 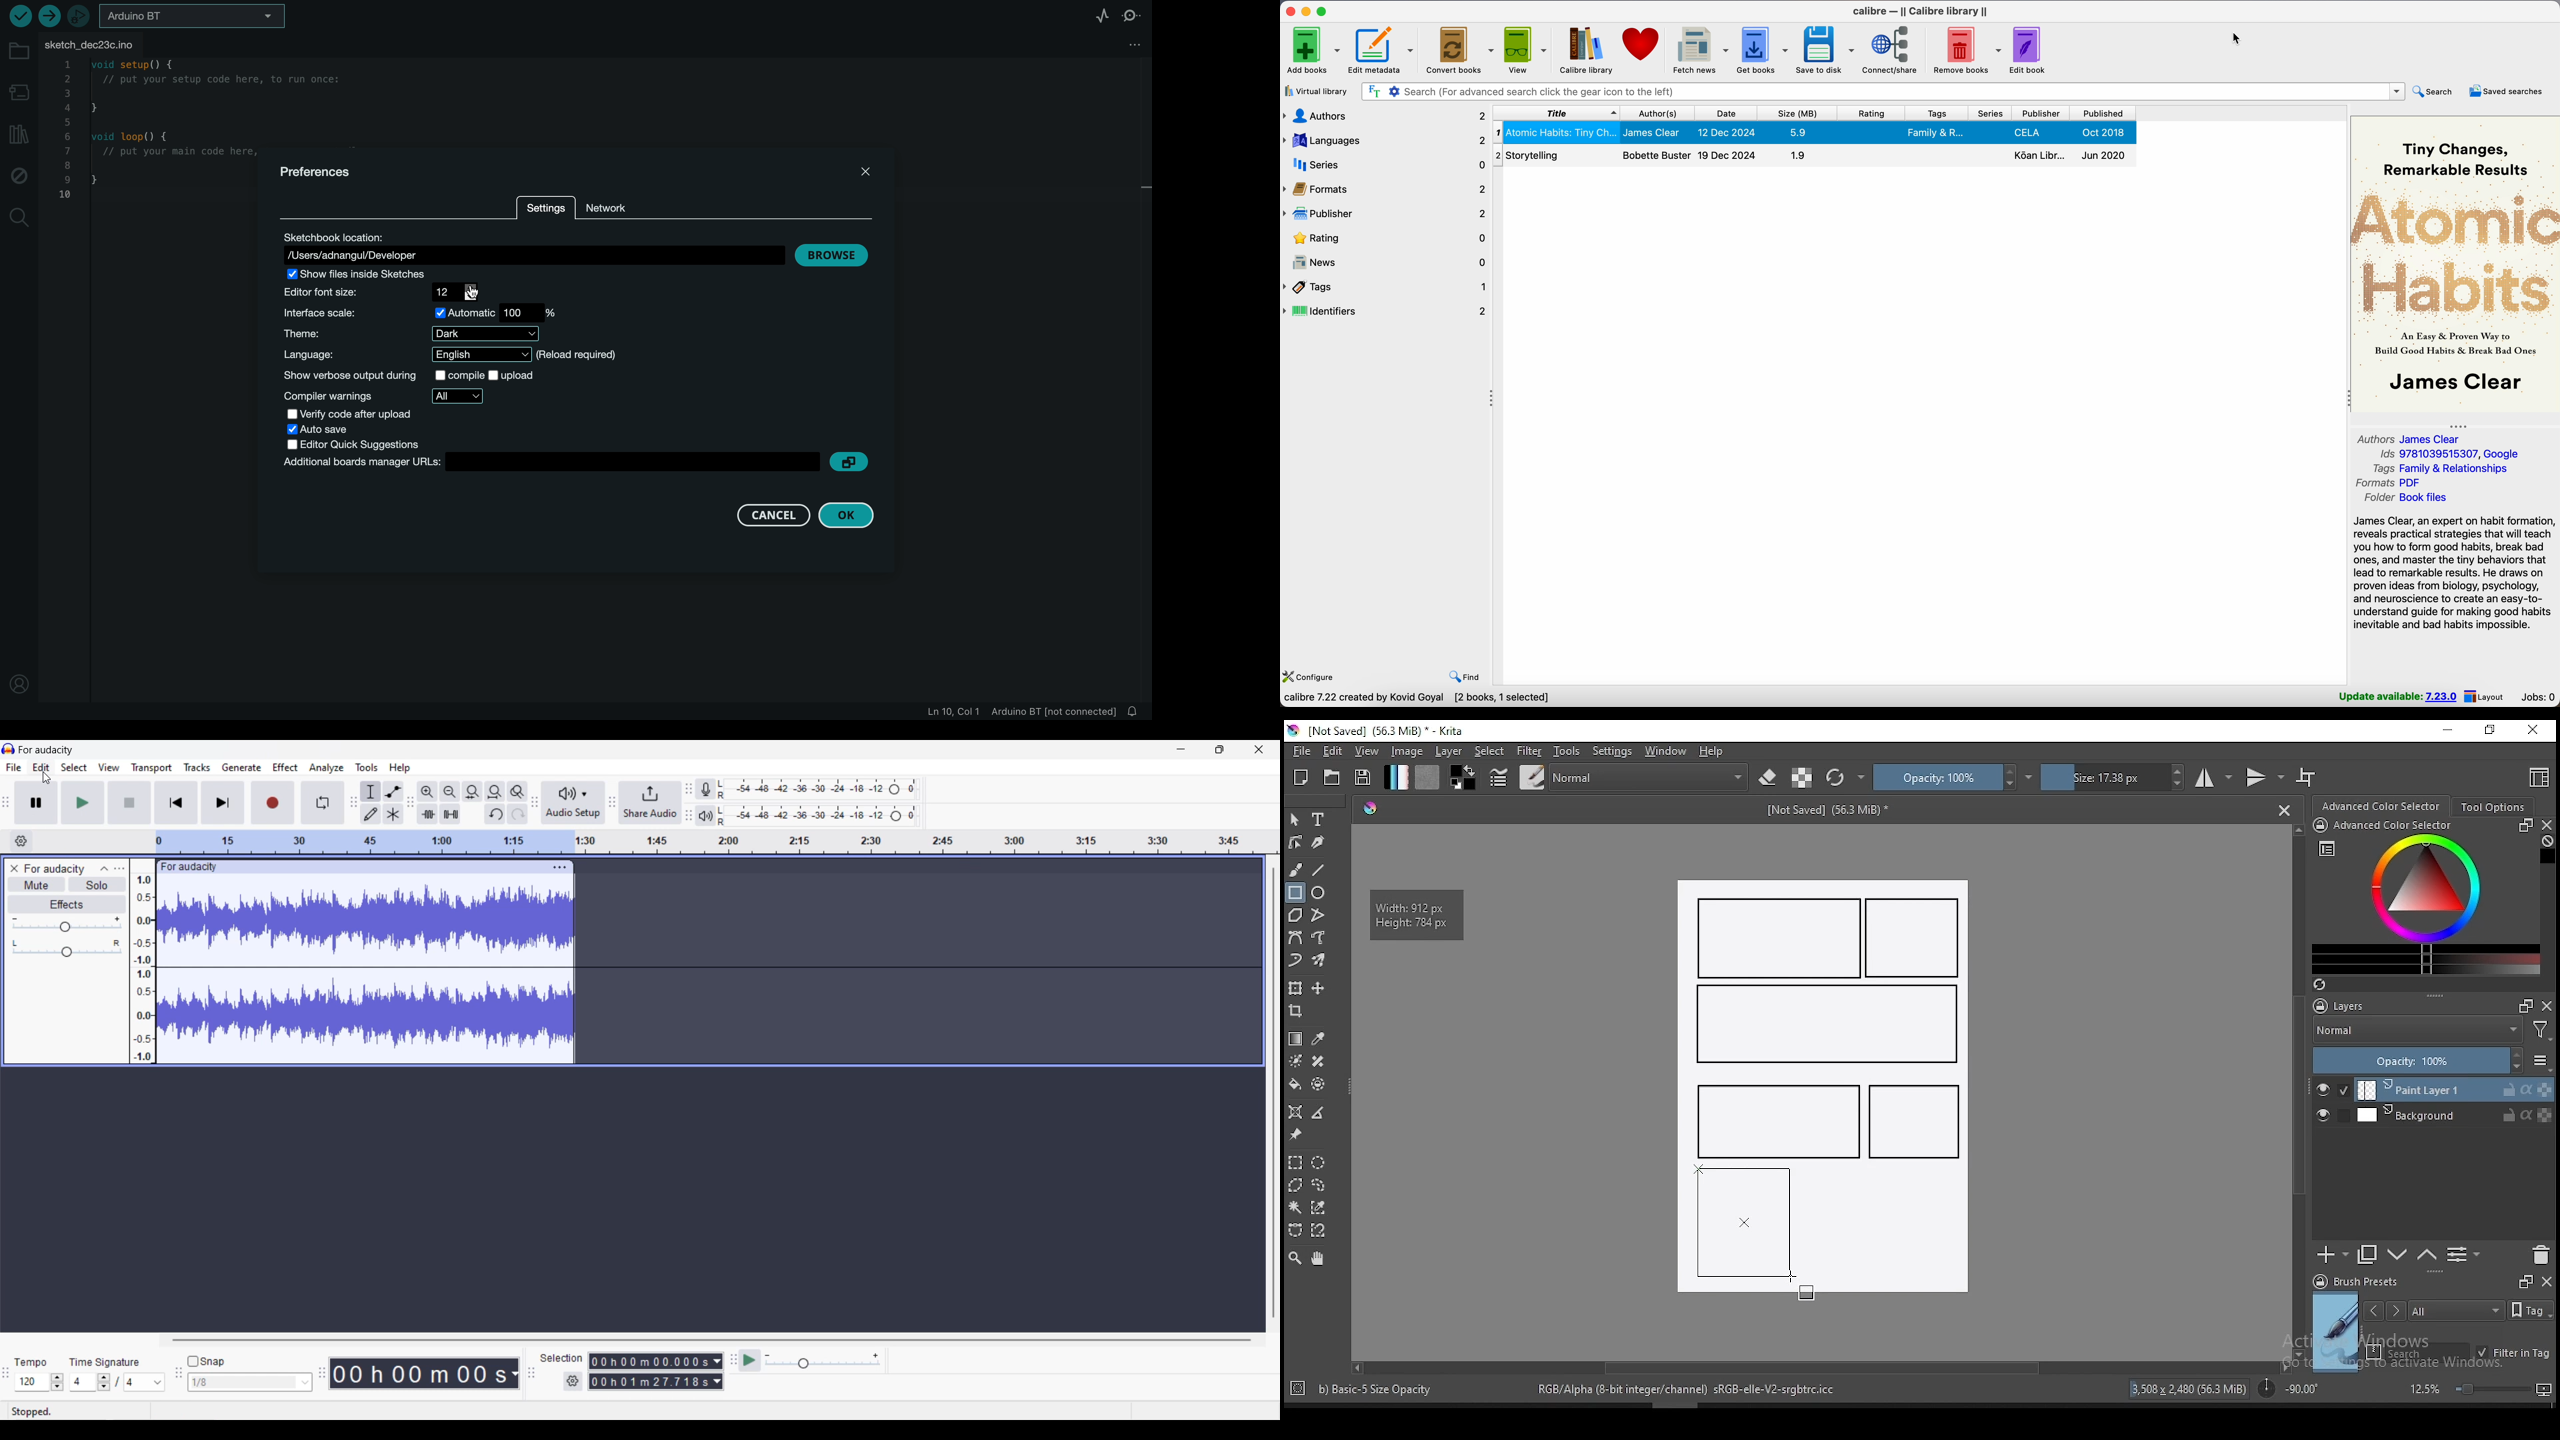 What do you see at coordinates (2439, 469) in the screenshot?
I see `tags Family & Relationships` at bounding box center [2439, 469].